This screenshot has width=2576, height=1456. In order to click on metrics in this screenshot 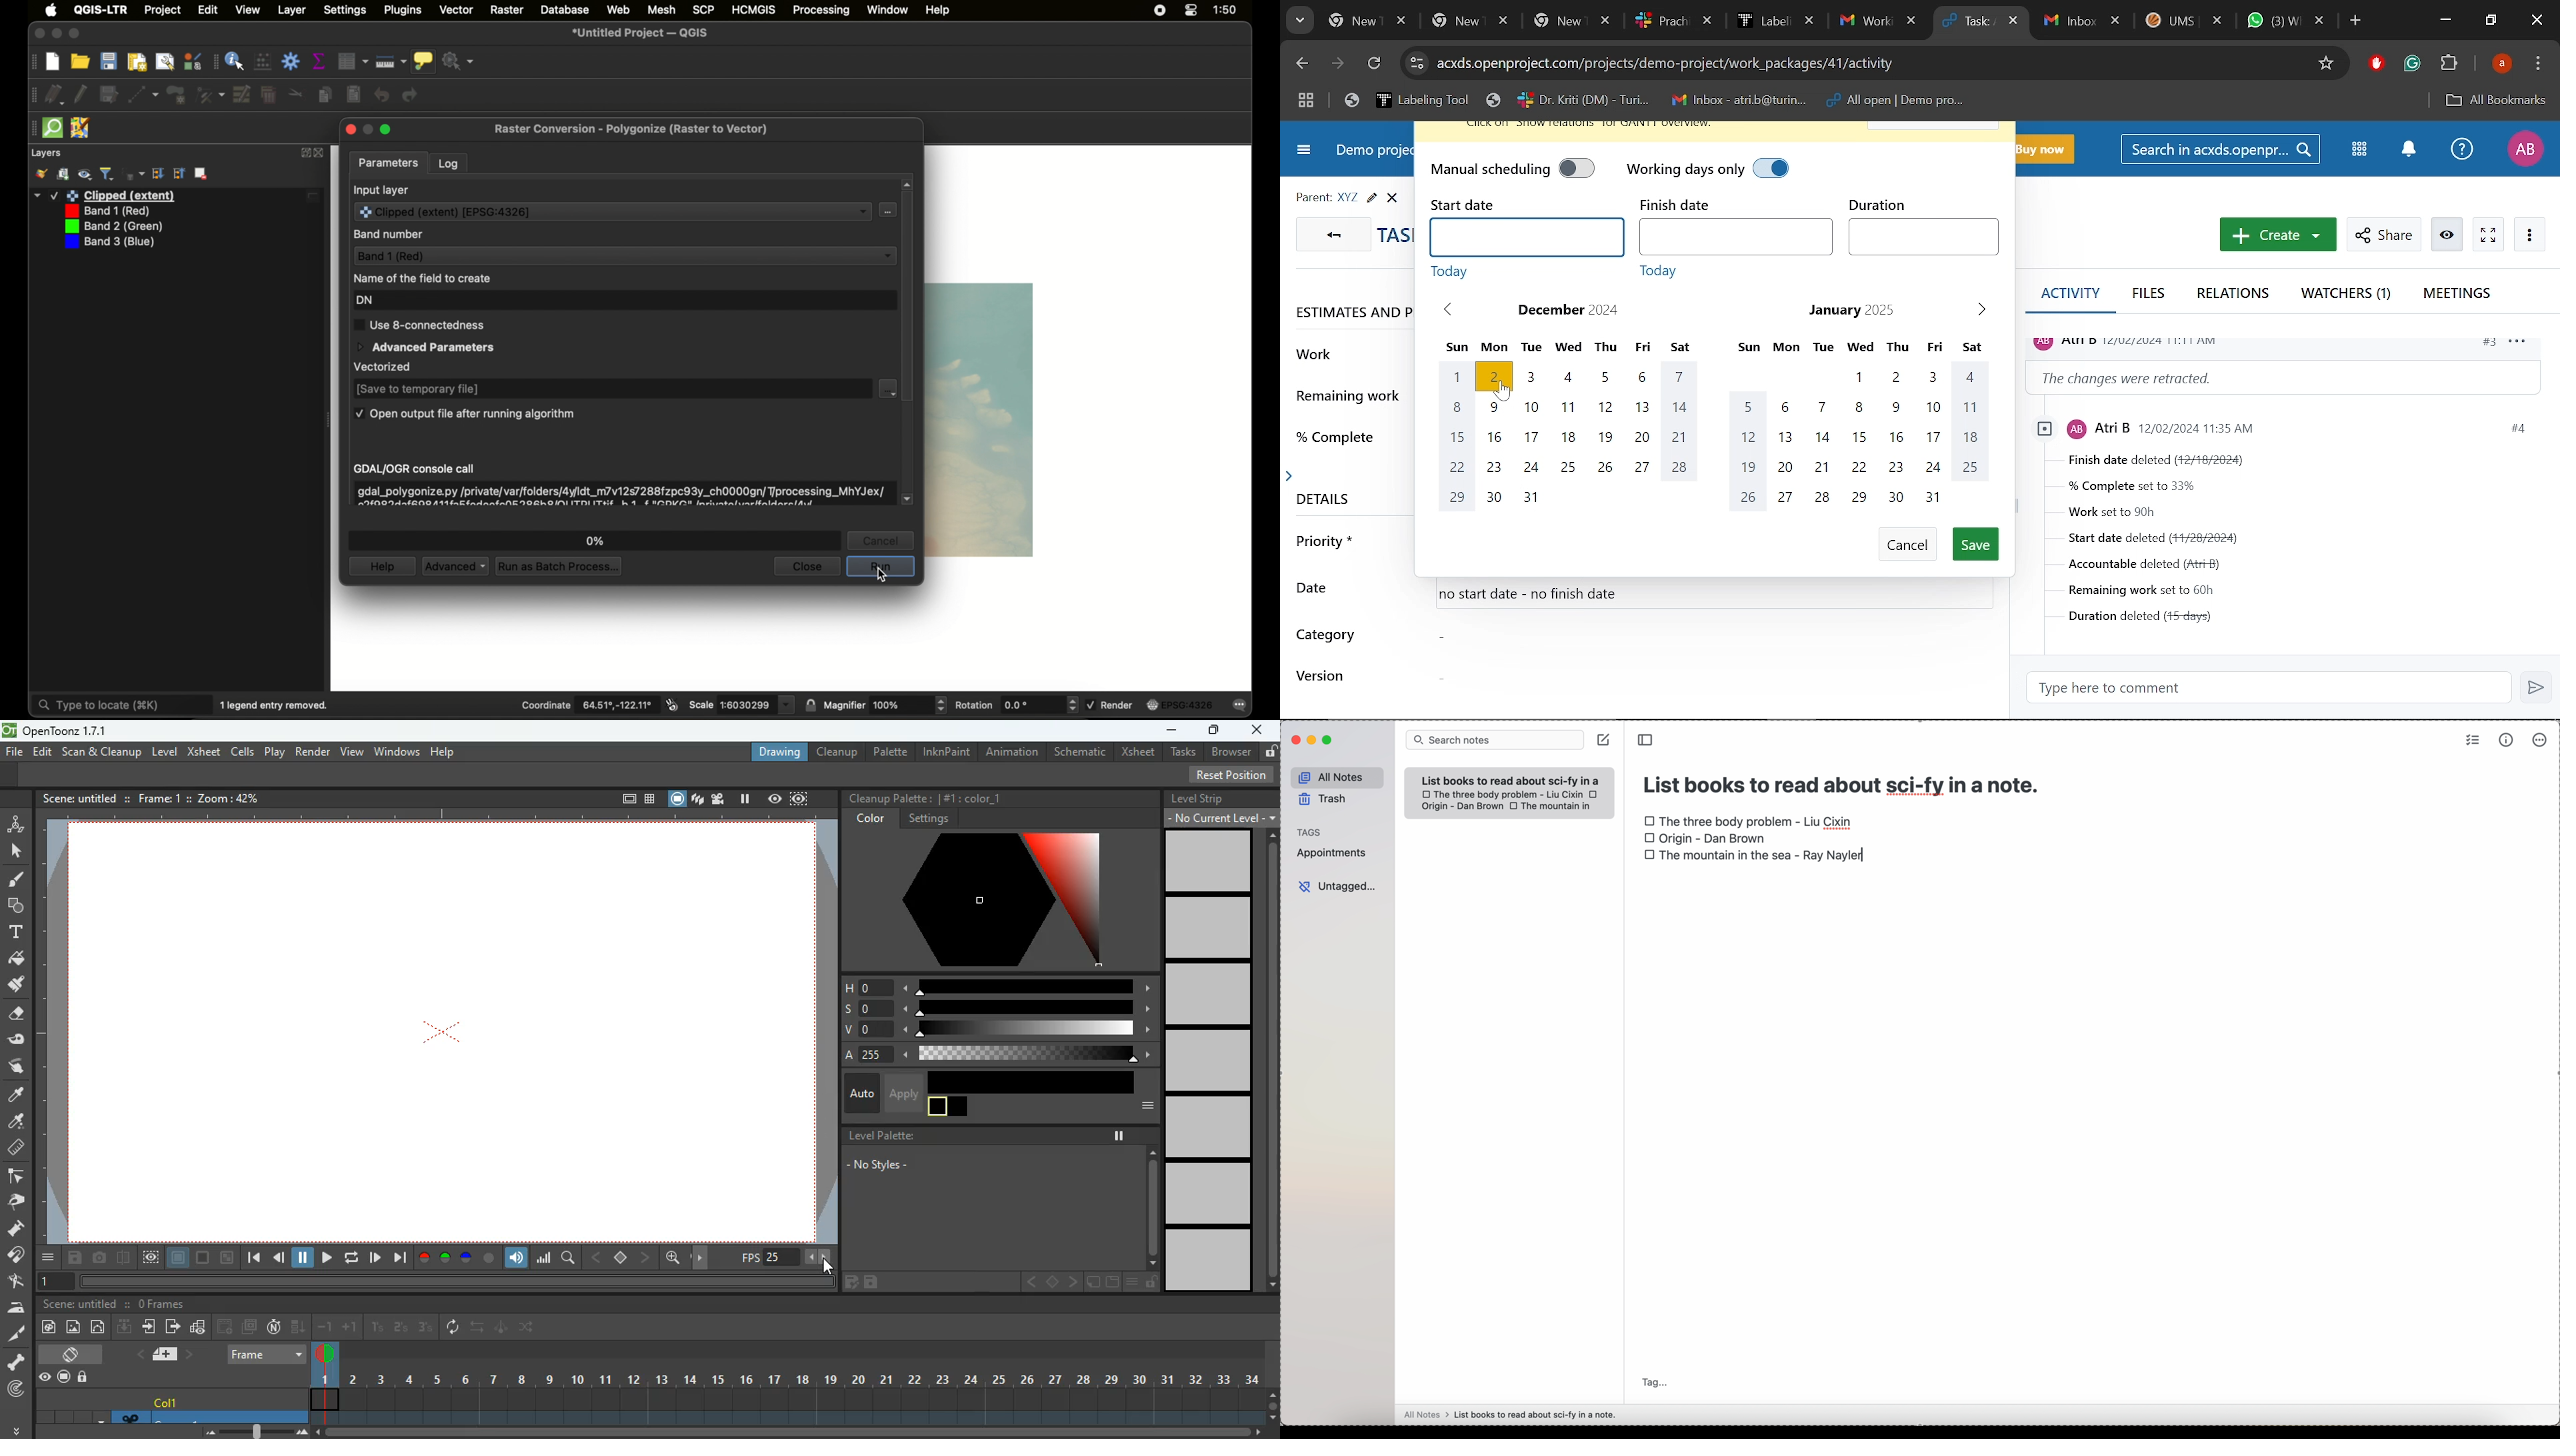, I will do `click(2504, 740)`.